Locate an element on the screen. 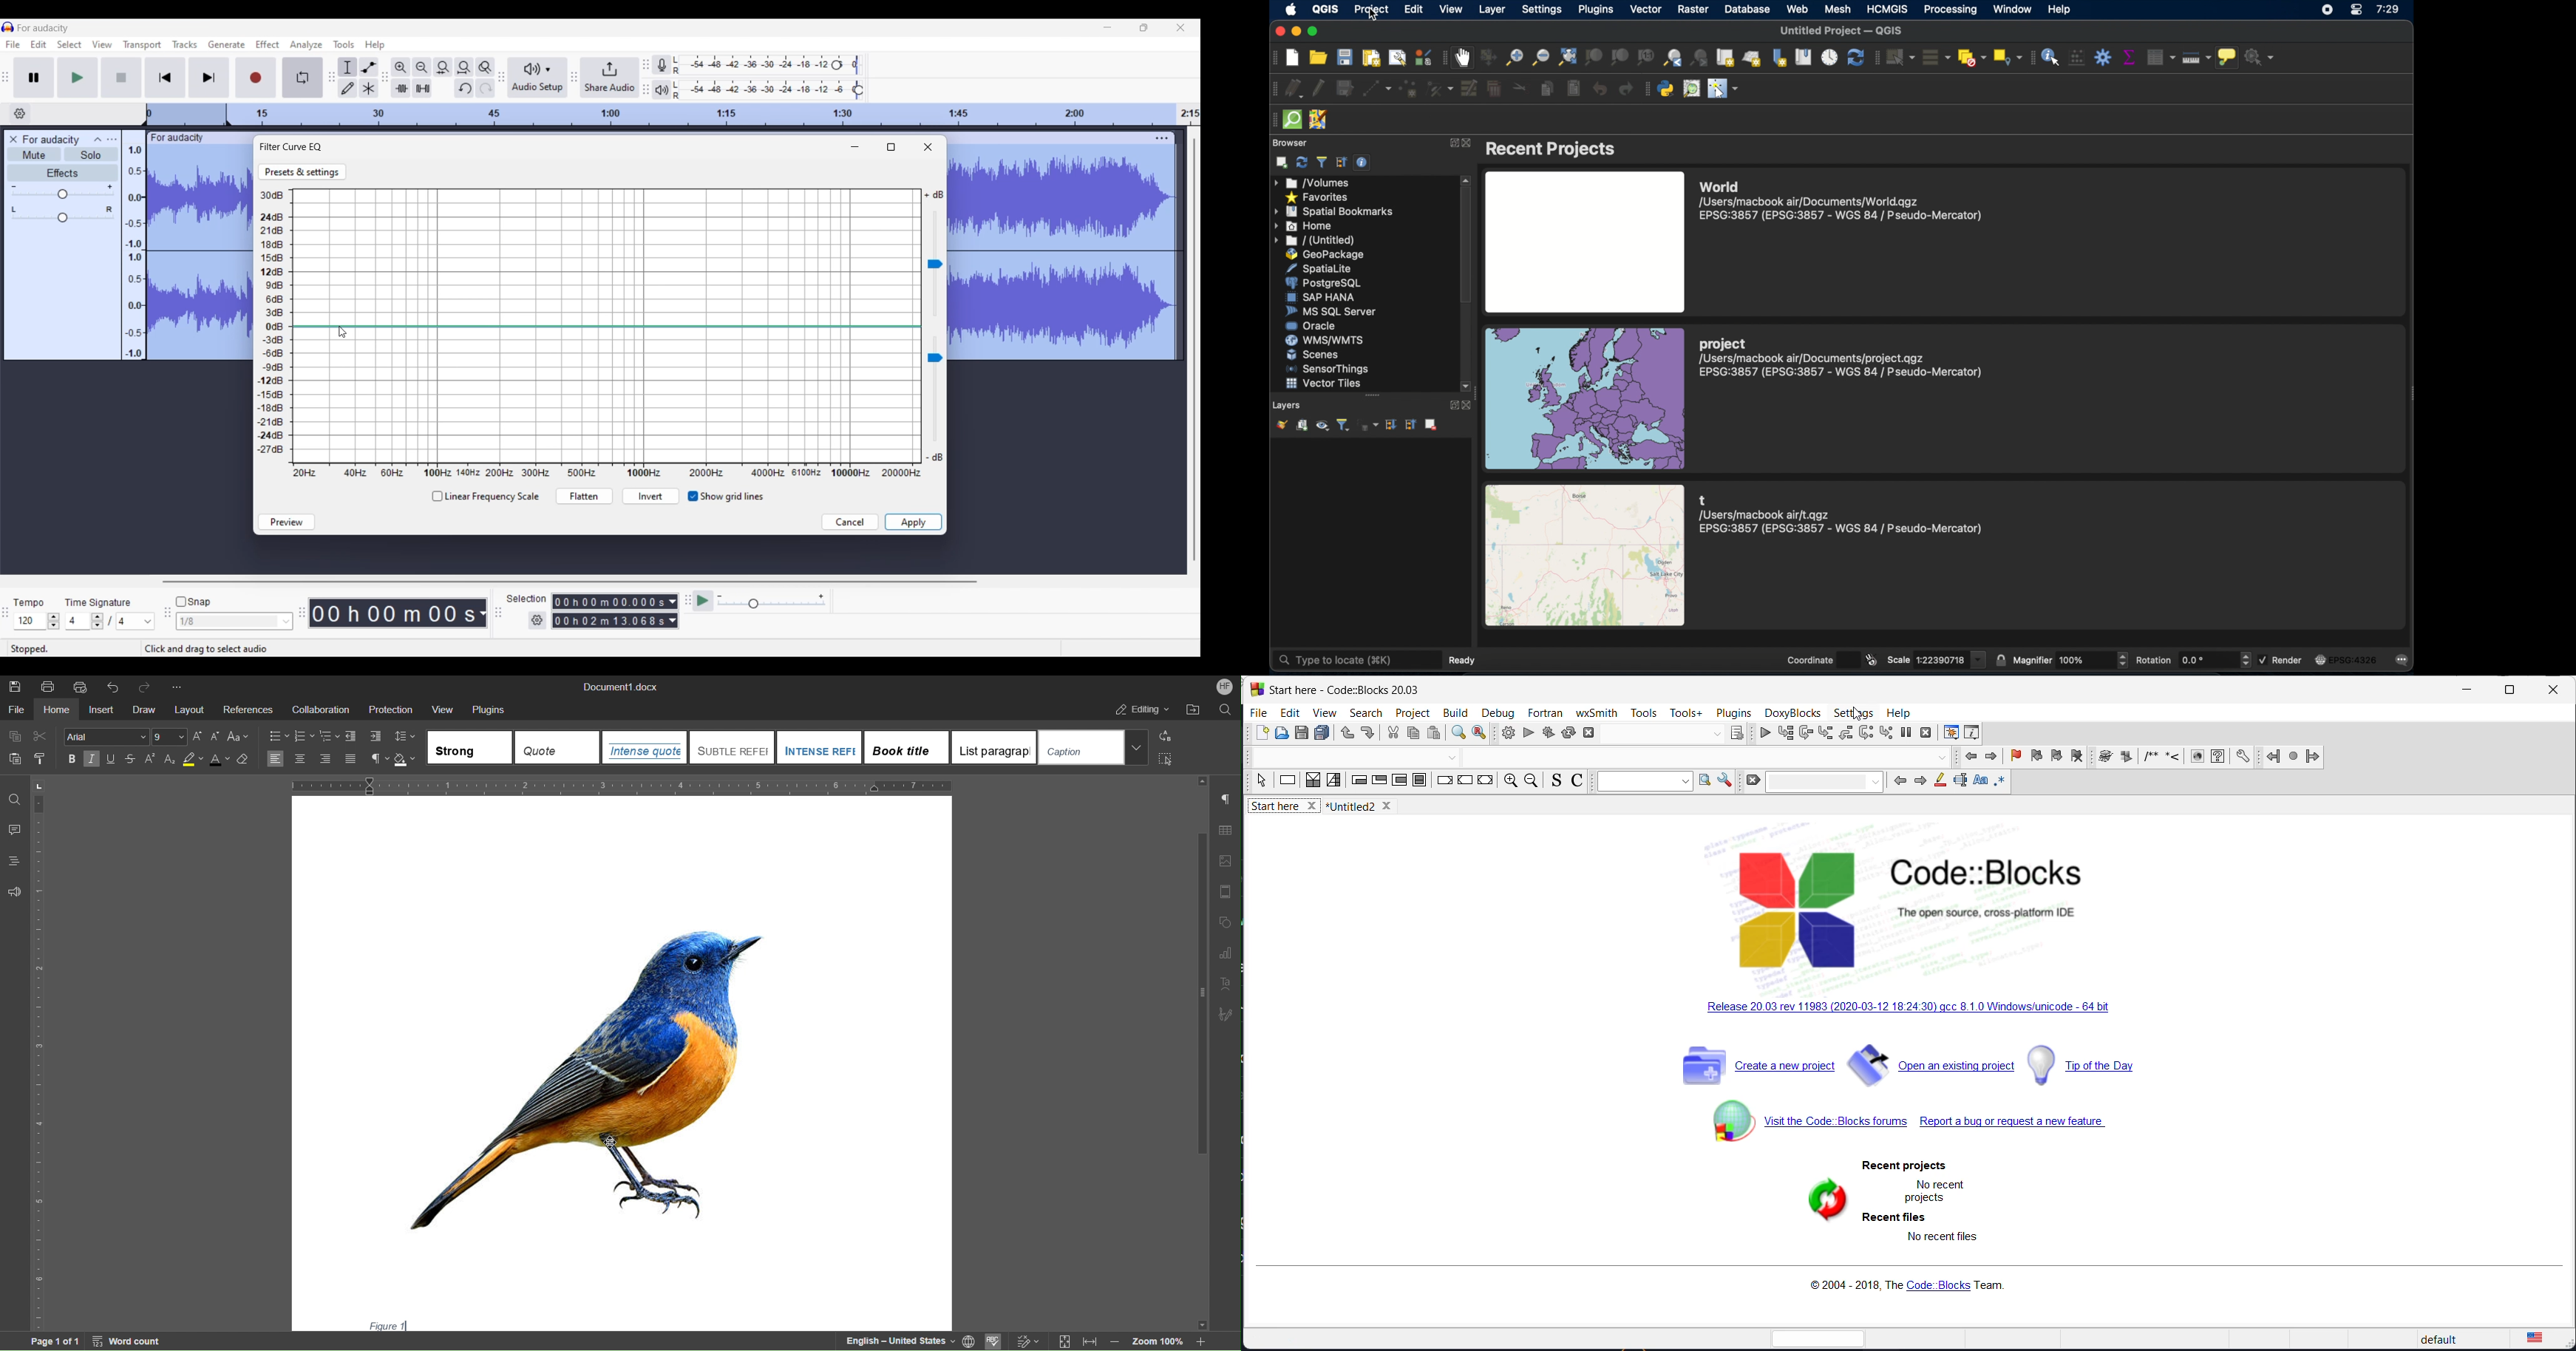 Image resolution: width=2576 pixels, height=1372 pixels. option window is located at coordinates (1705, 782).